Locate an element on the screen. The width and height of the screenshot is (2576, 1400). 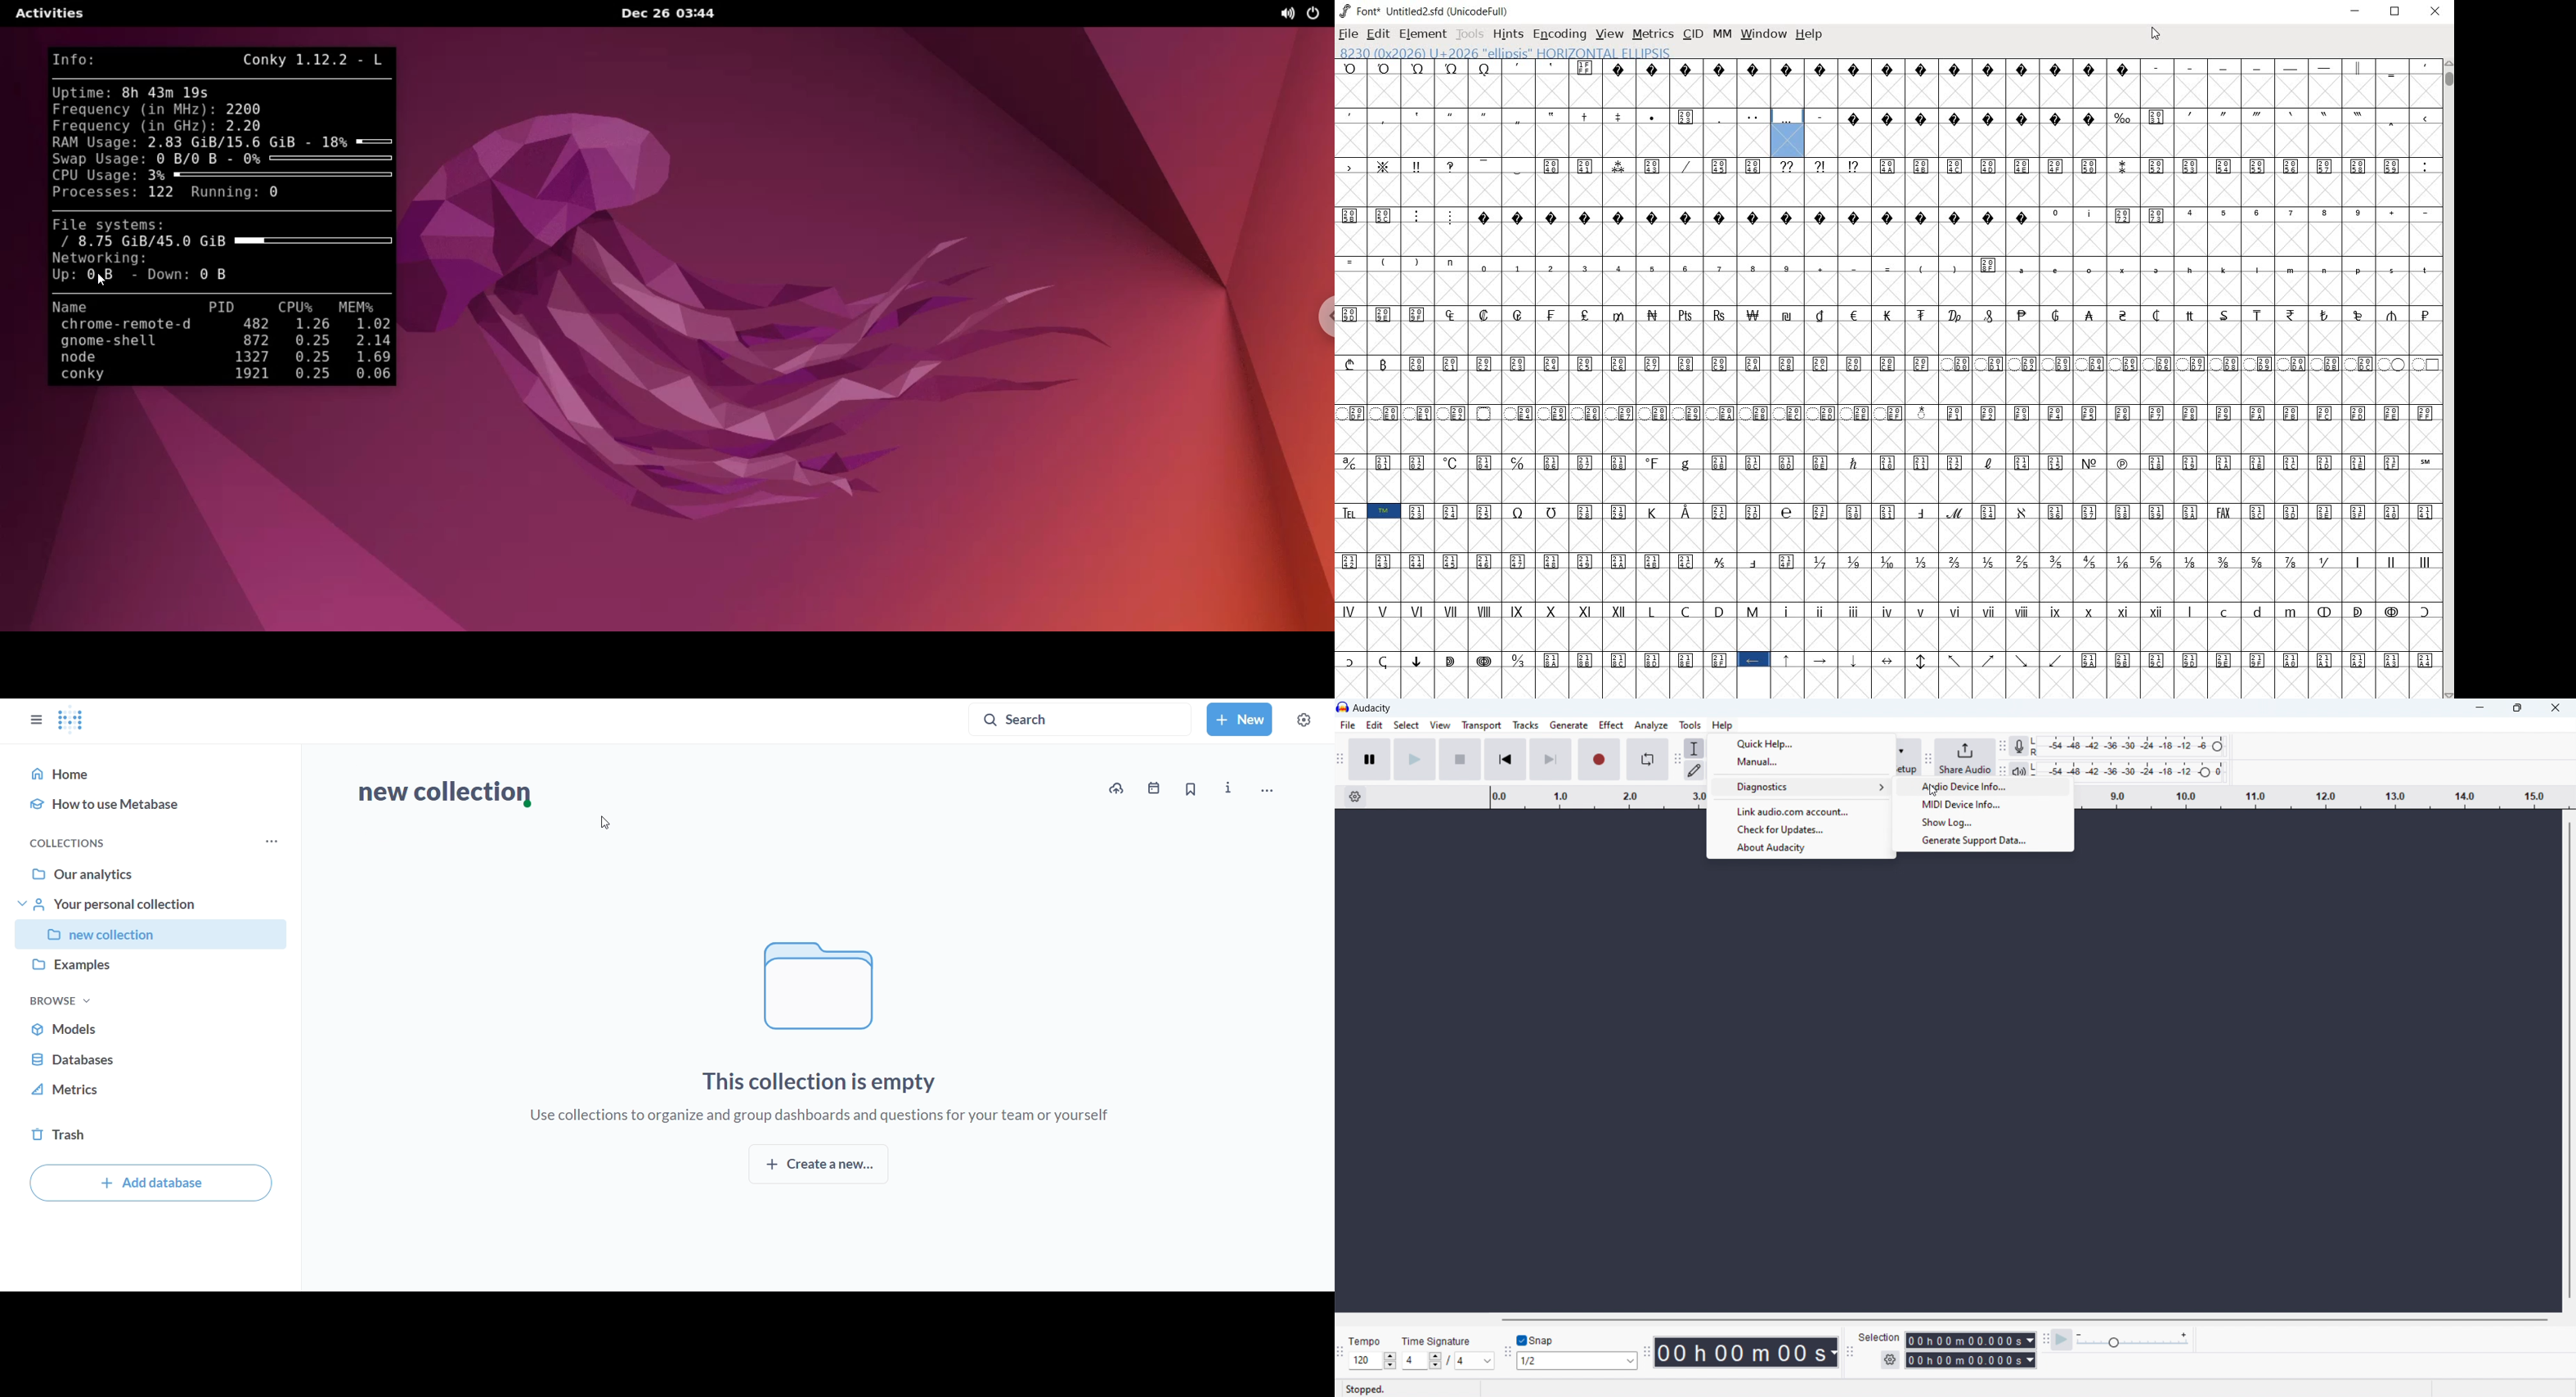
quick help is located at coordinates (1801, 742).